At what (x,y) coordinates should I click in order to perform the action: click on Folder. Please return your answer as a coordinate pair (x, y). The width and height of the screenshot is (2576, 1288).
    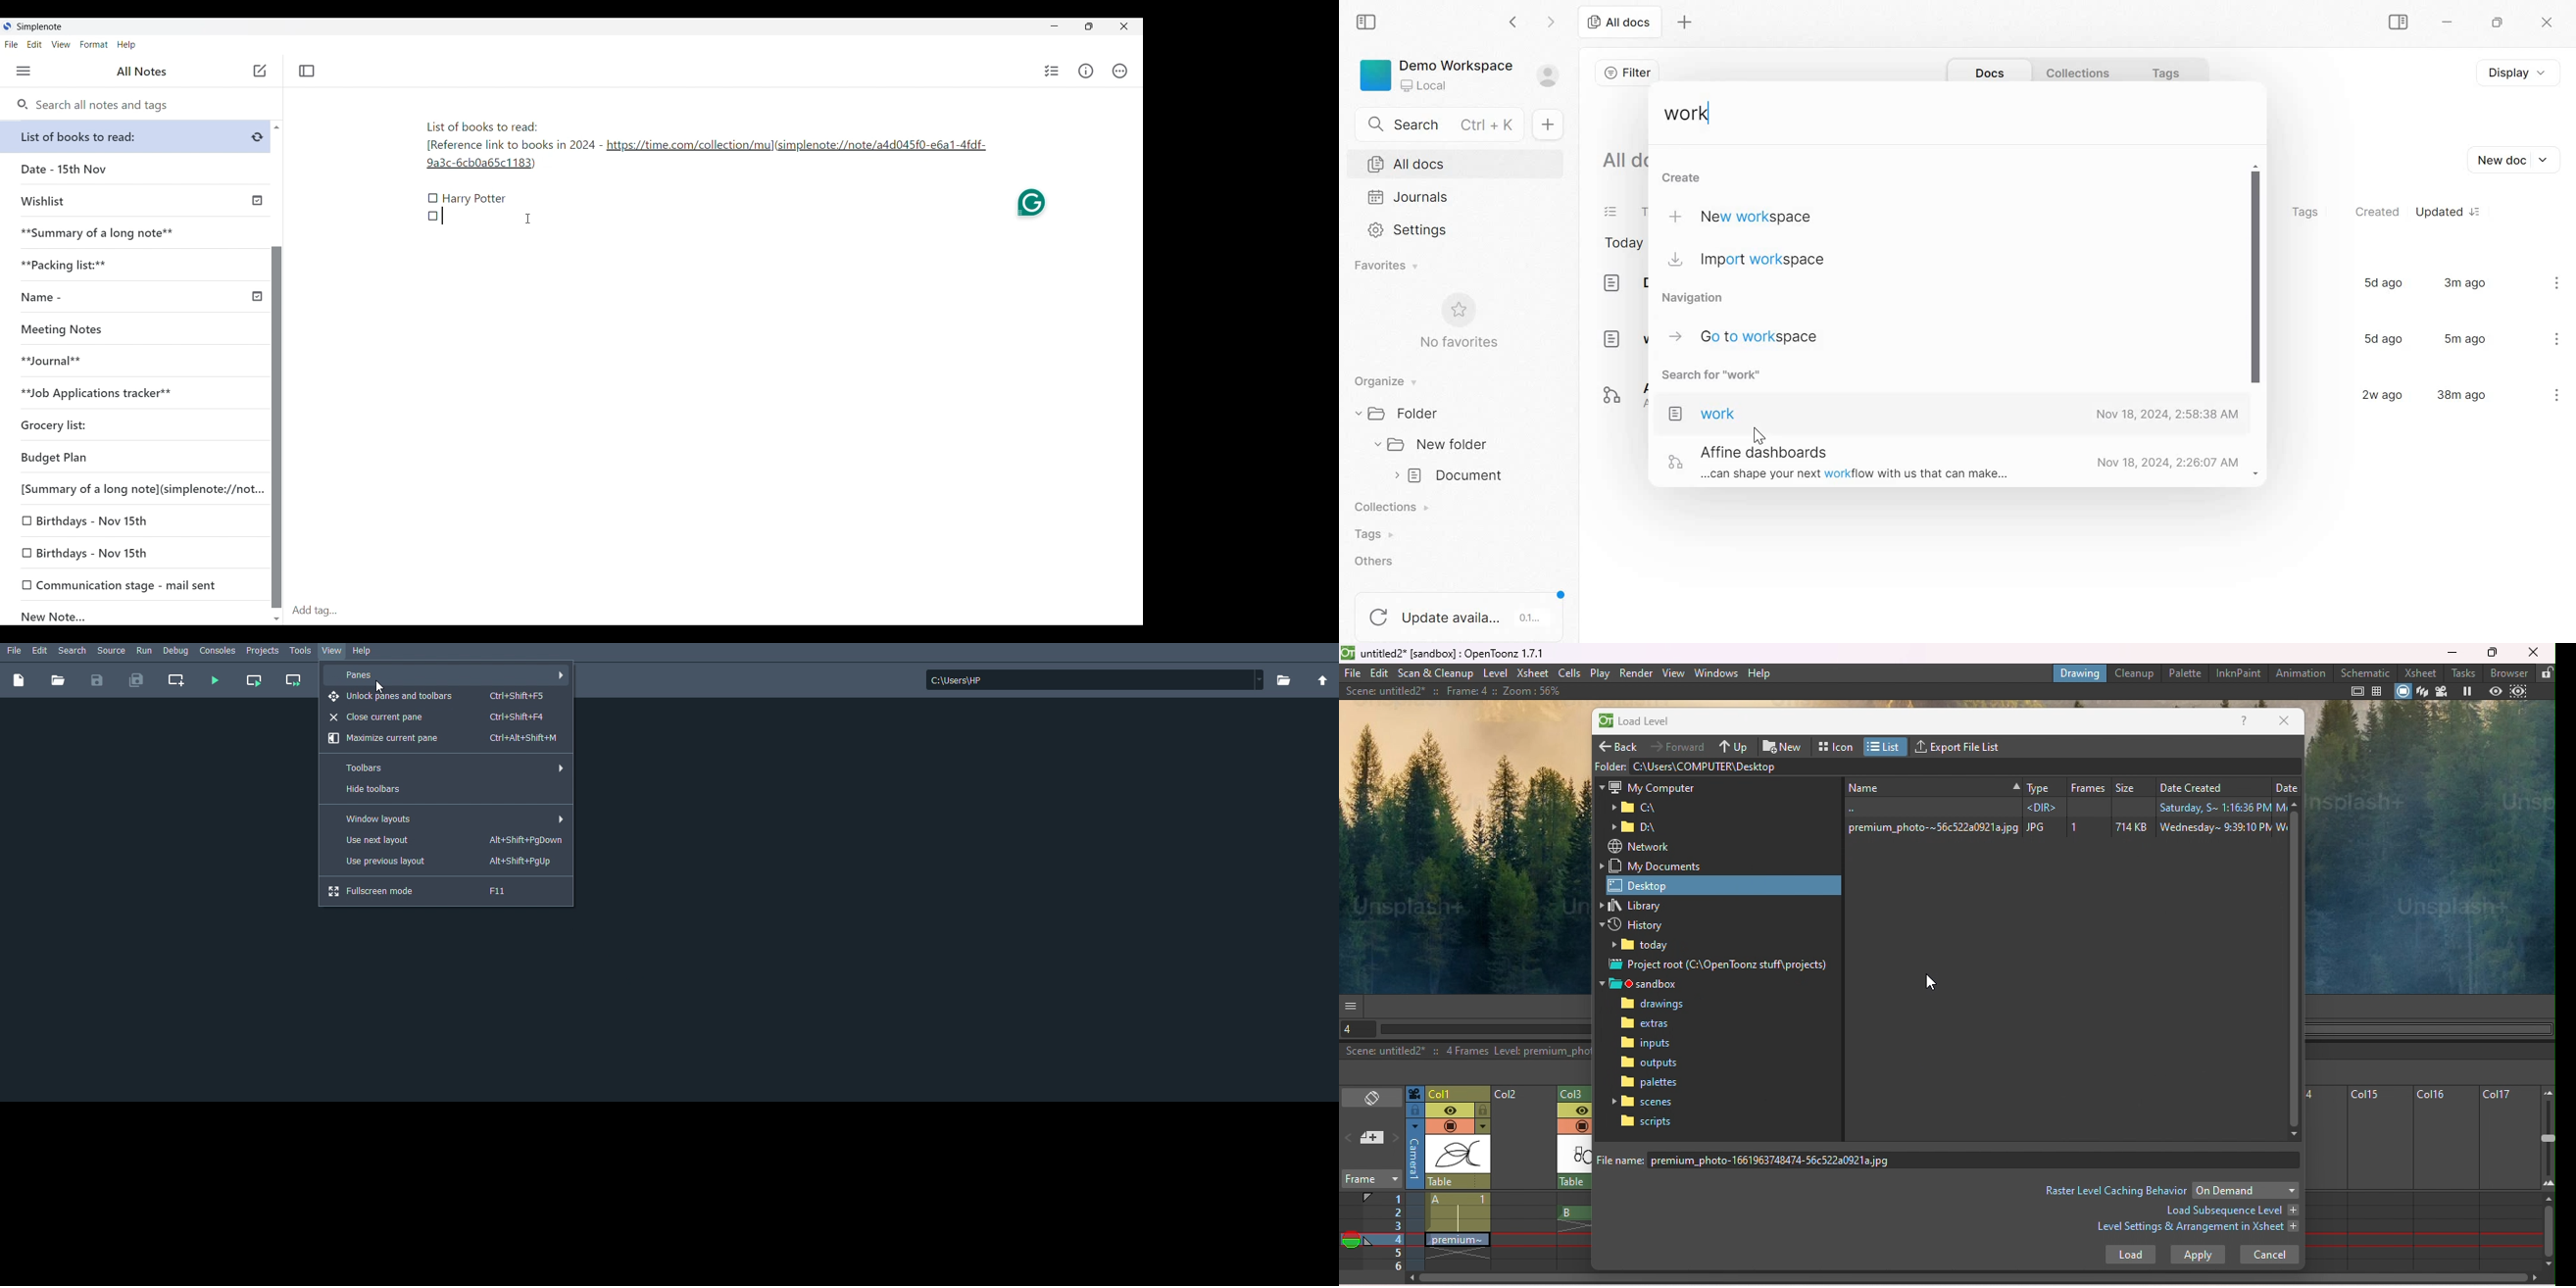
    Looking at the image, I should click on (1645, 947).